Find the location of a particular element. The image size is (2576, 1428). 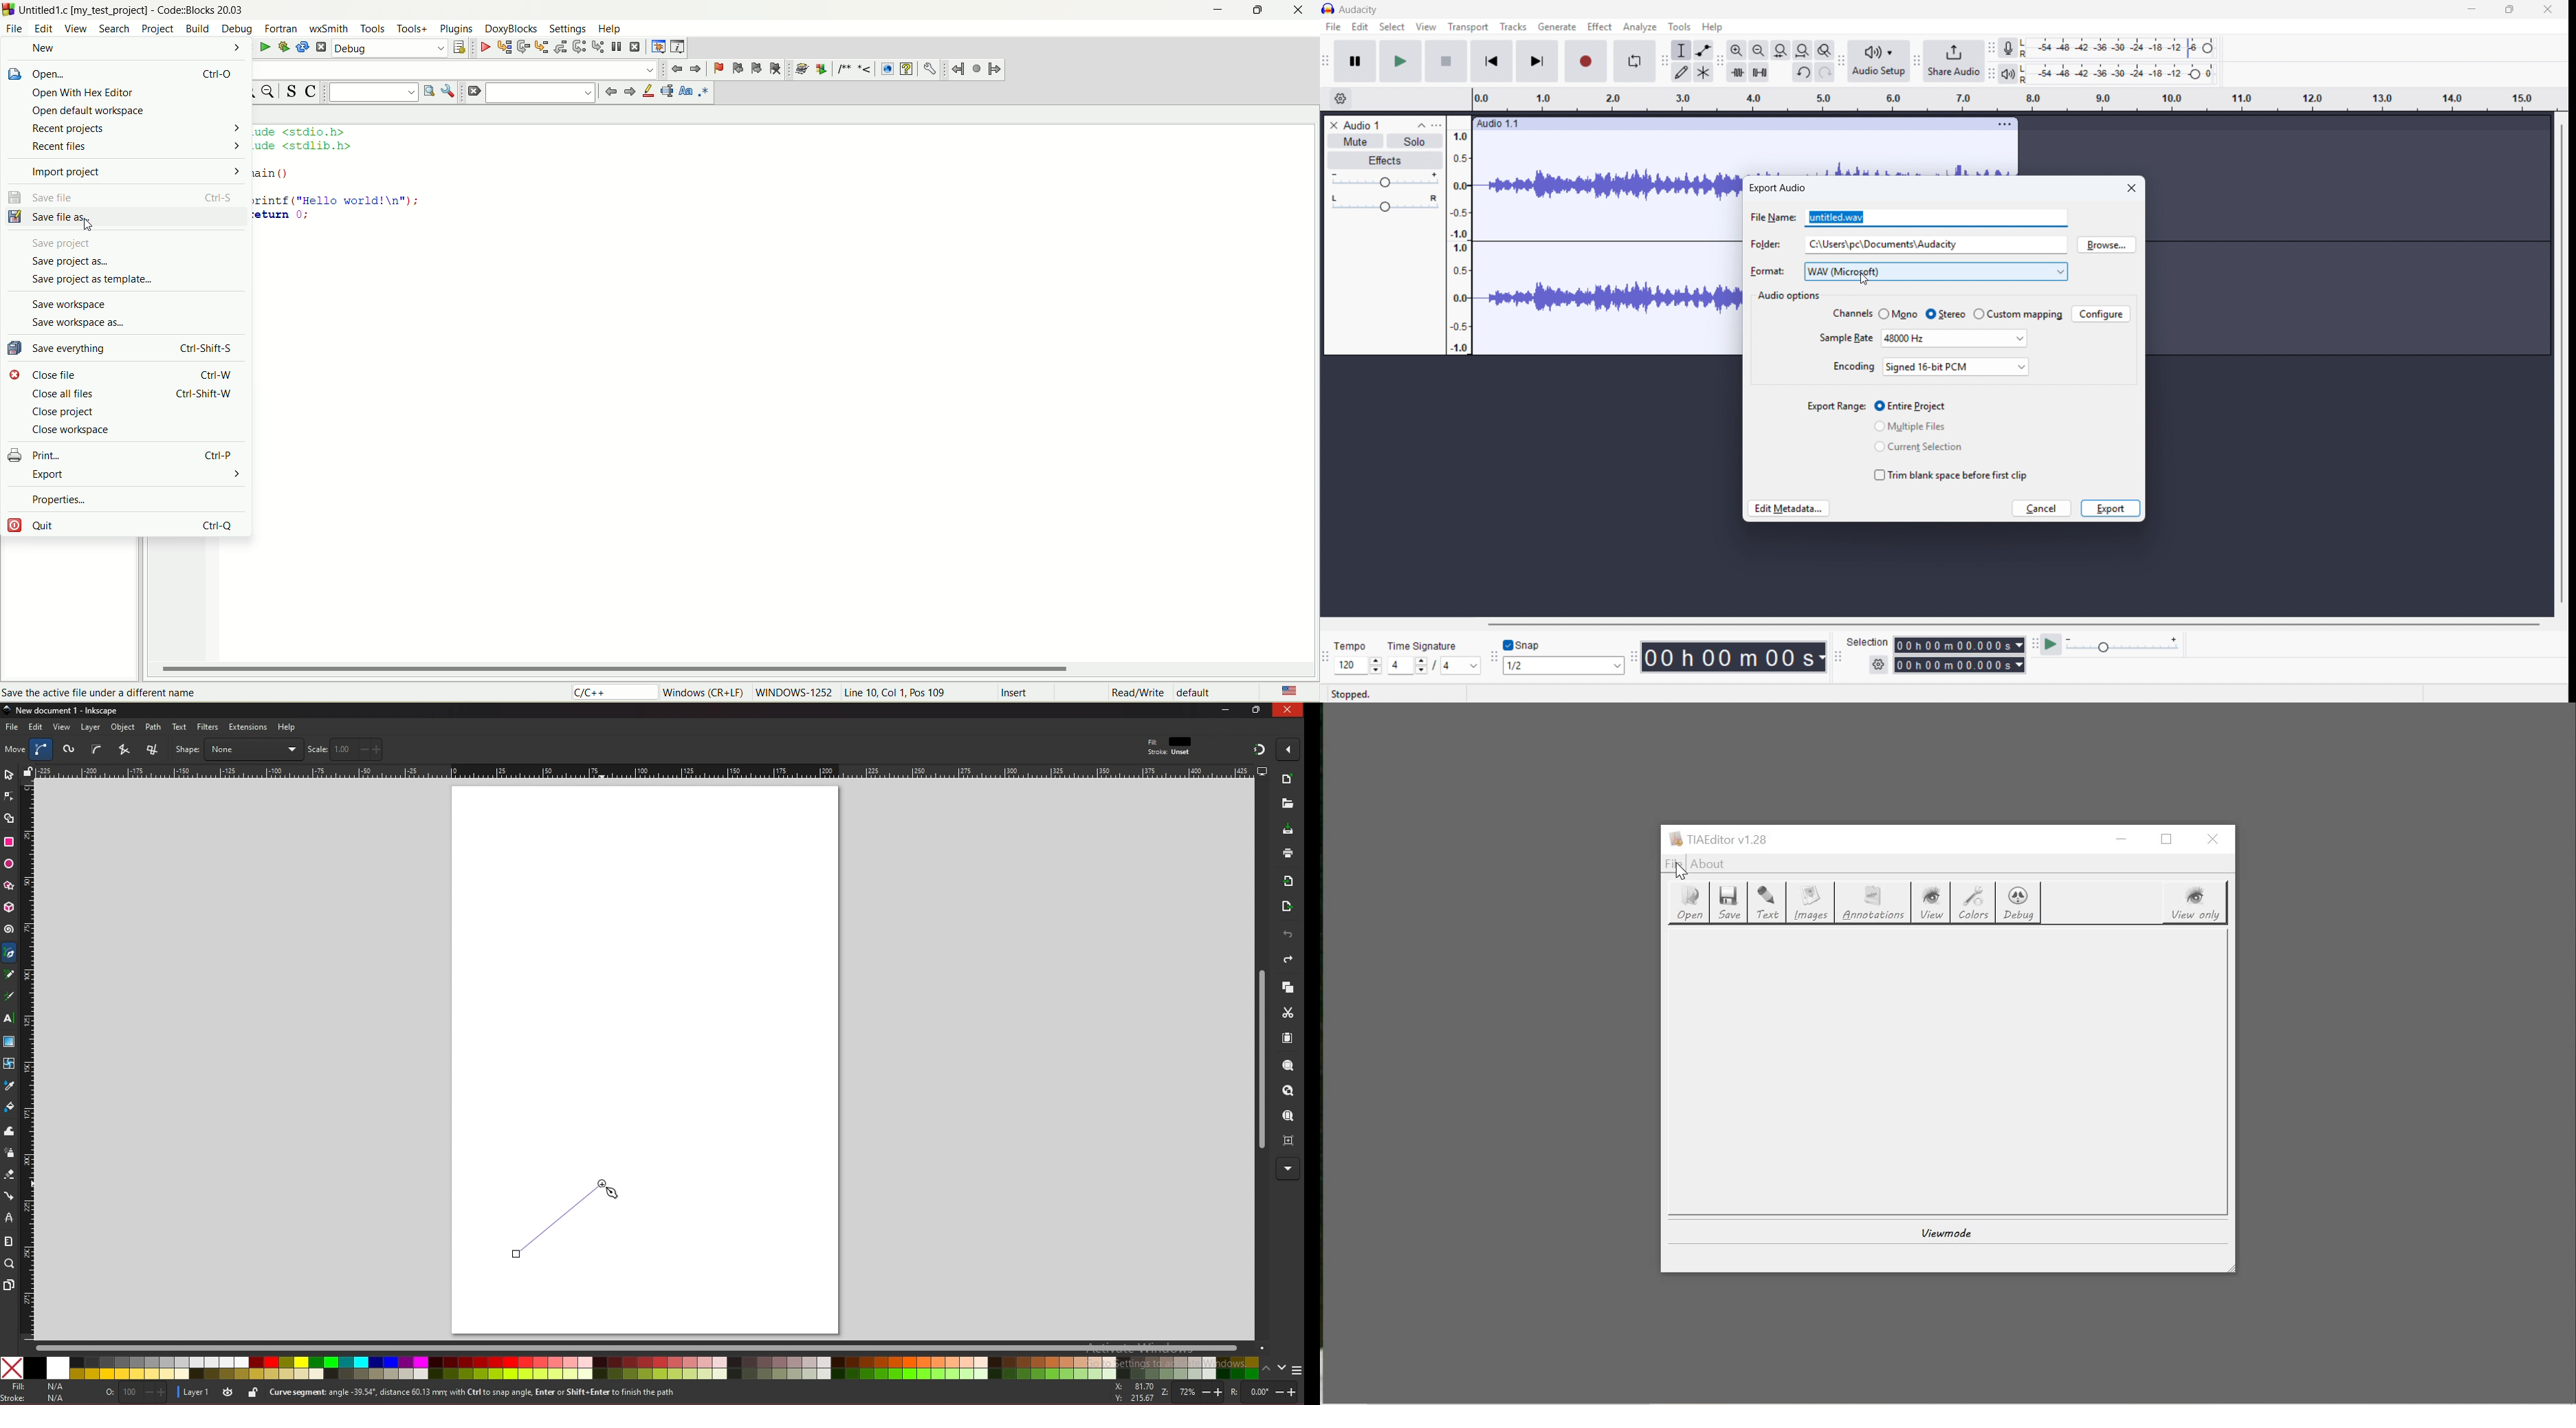

shape builder is located at coordinates (10, 819).